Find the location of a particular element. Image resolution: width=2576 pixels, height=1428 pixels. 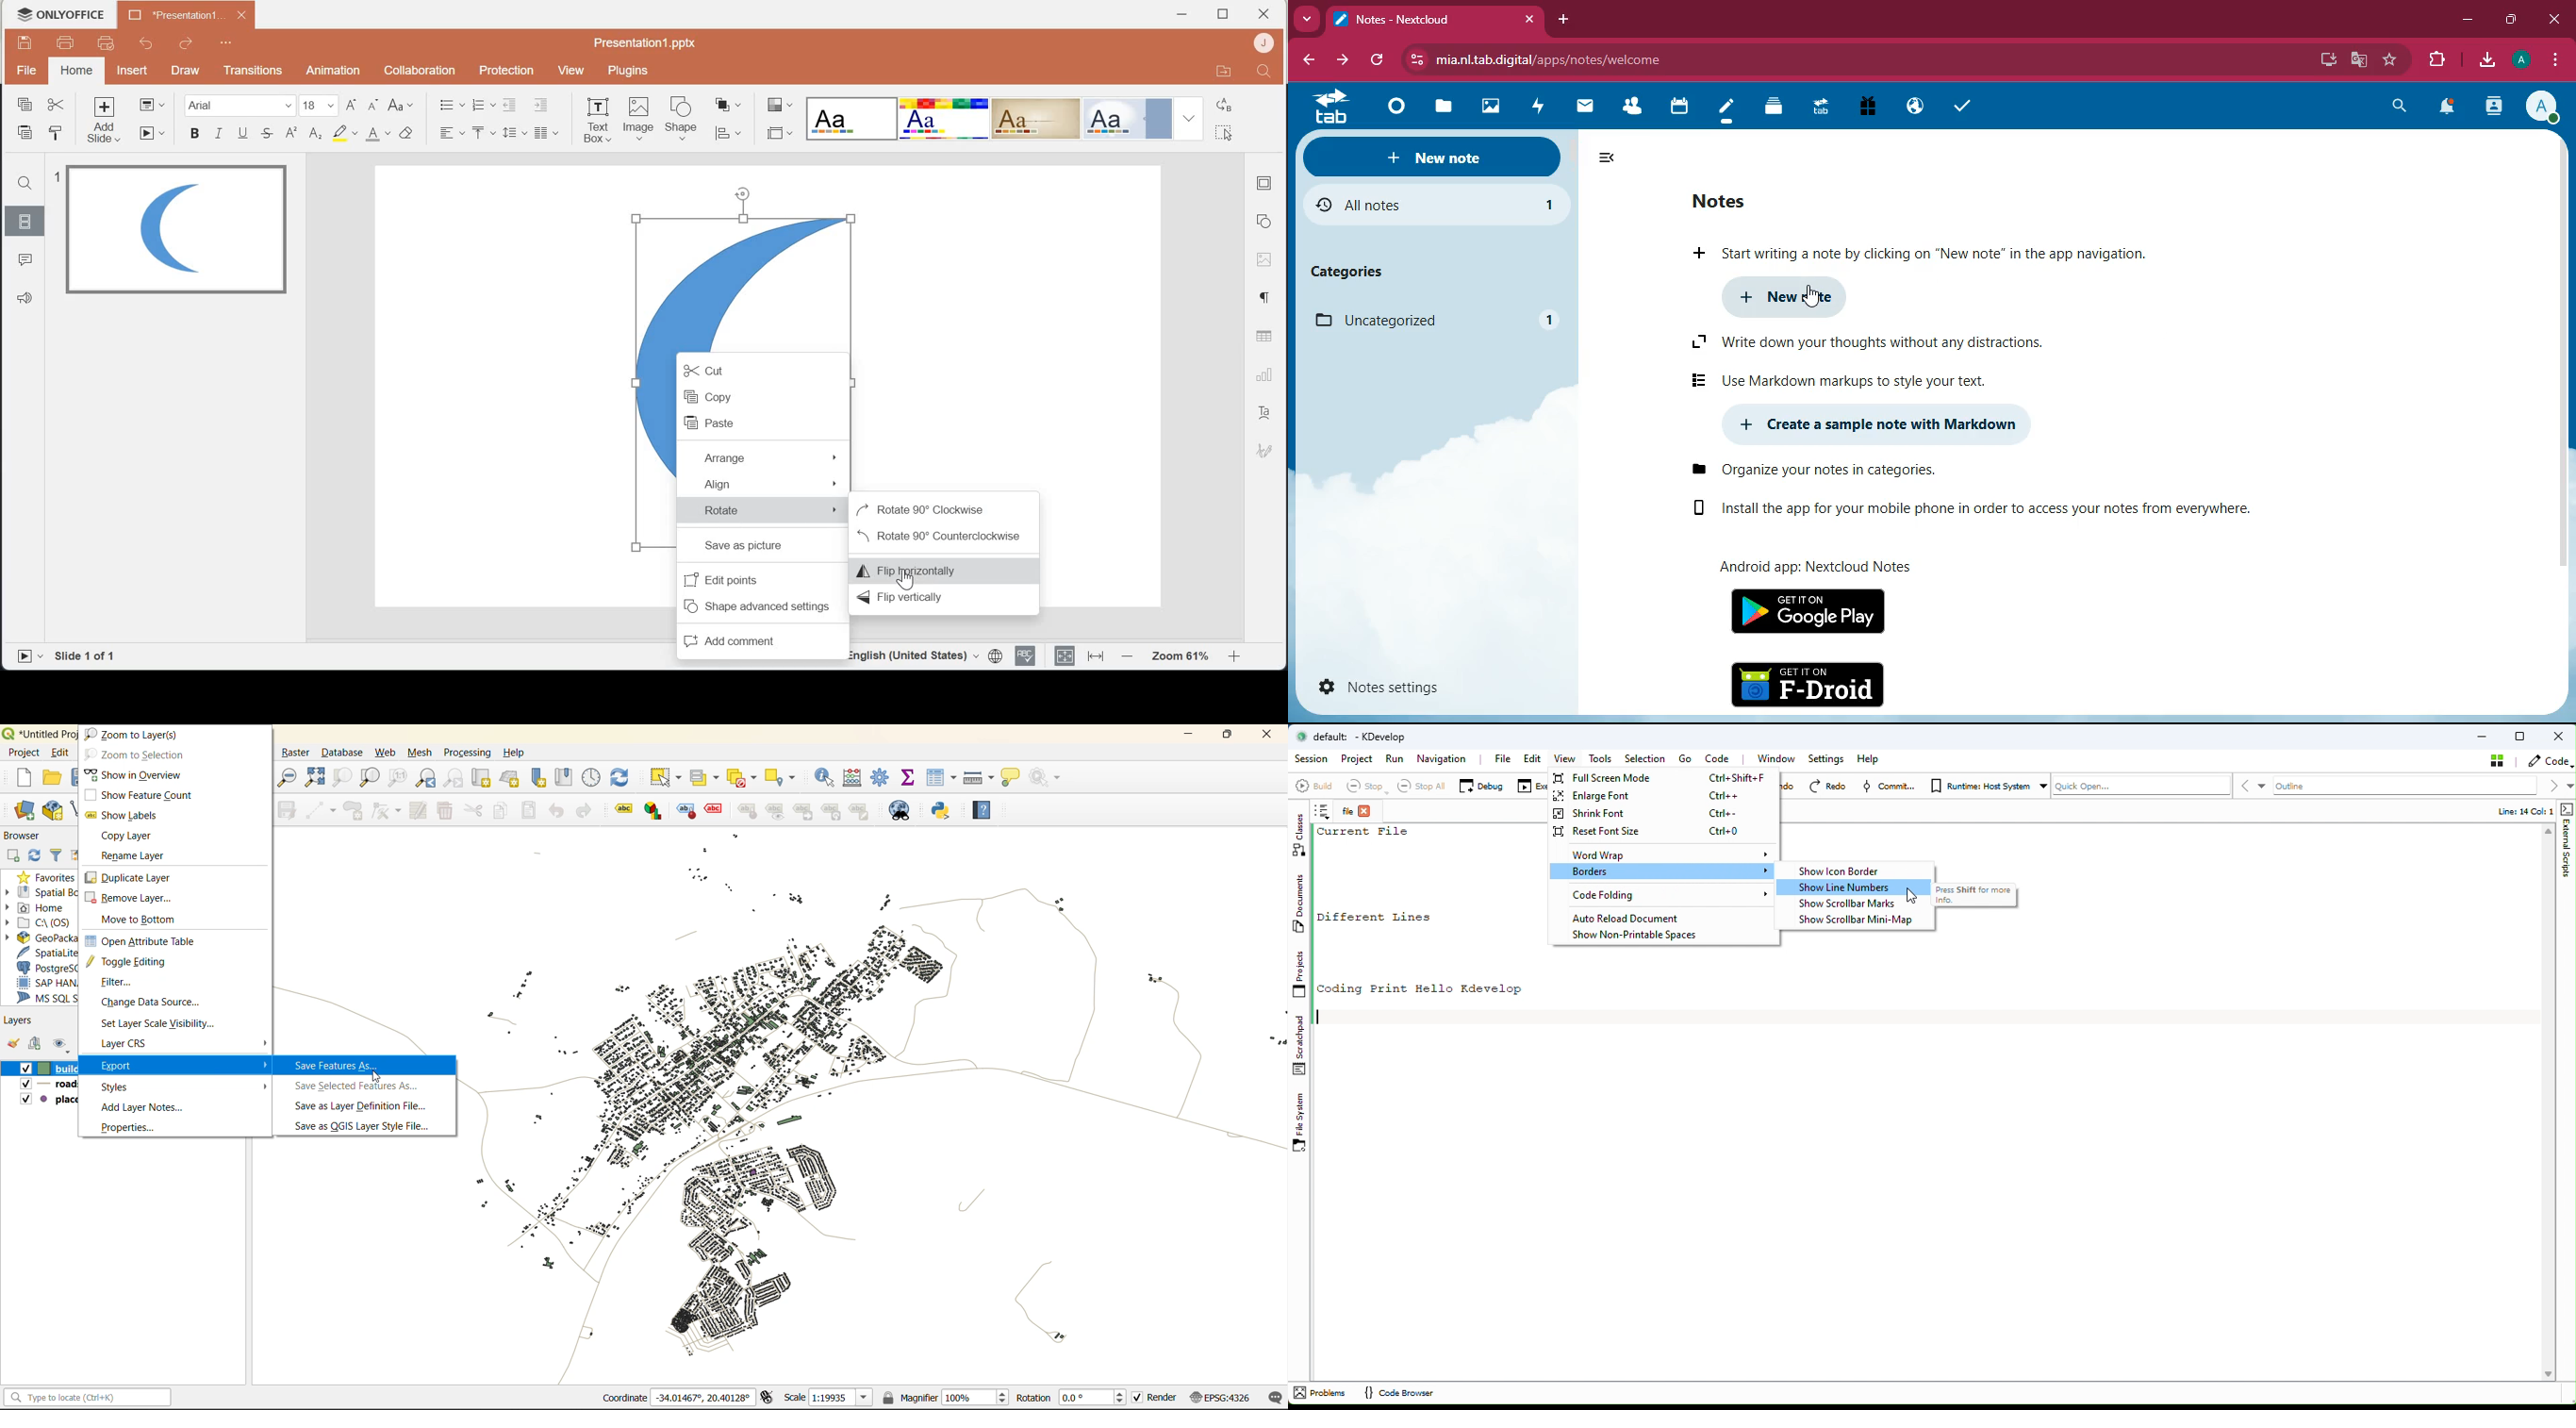

no action is located at coordinates (1049, 777).